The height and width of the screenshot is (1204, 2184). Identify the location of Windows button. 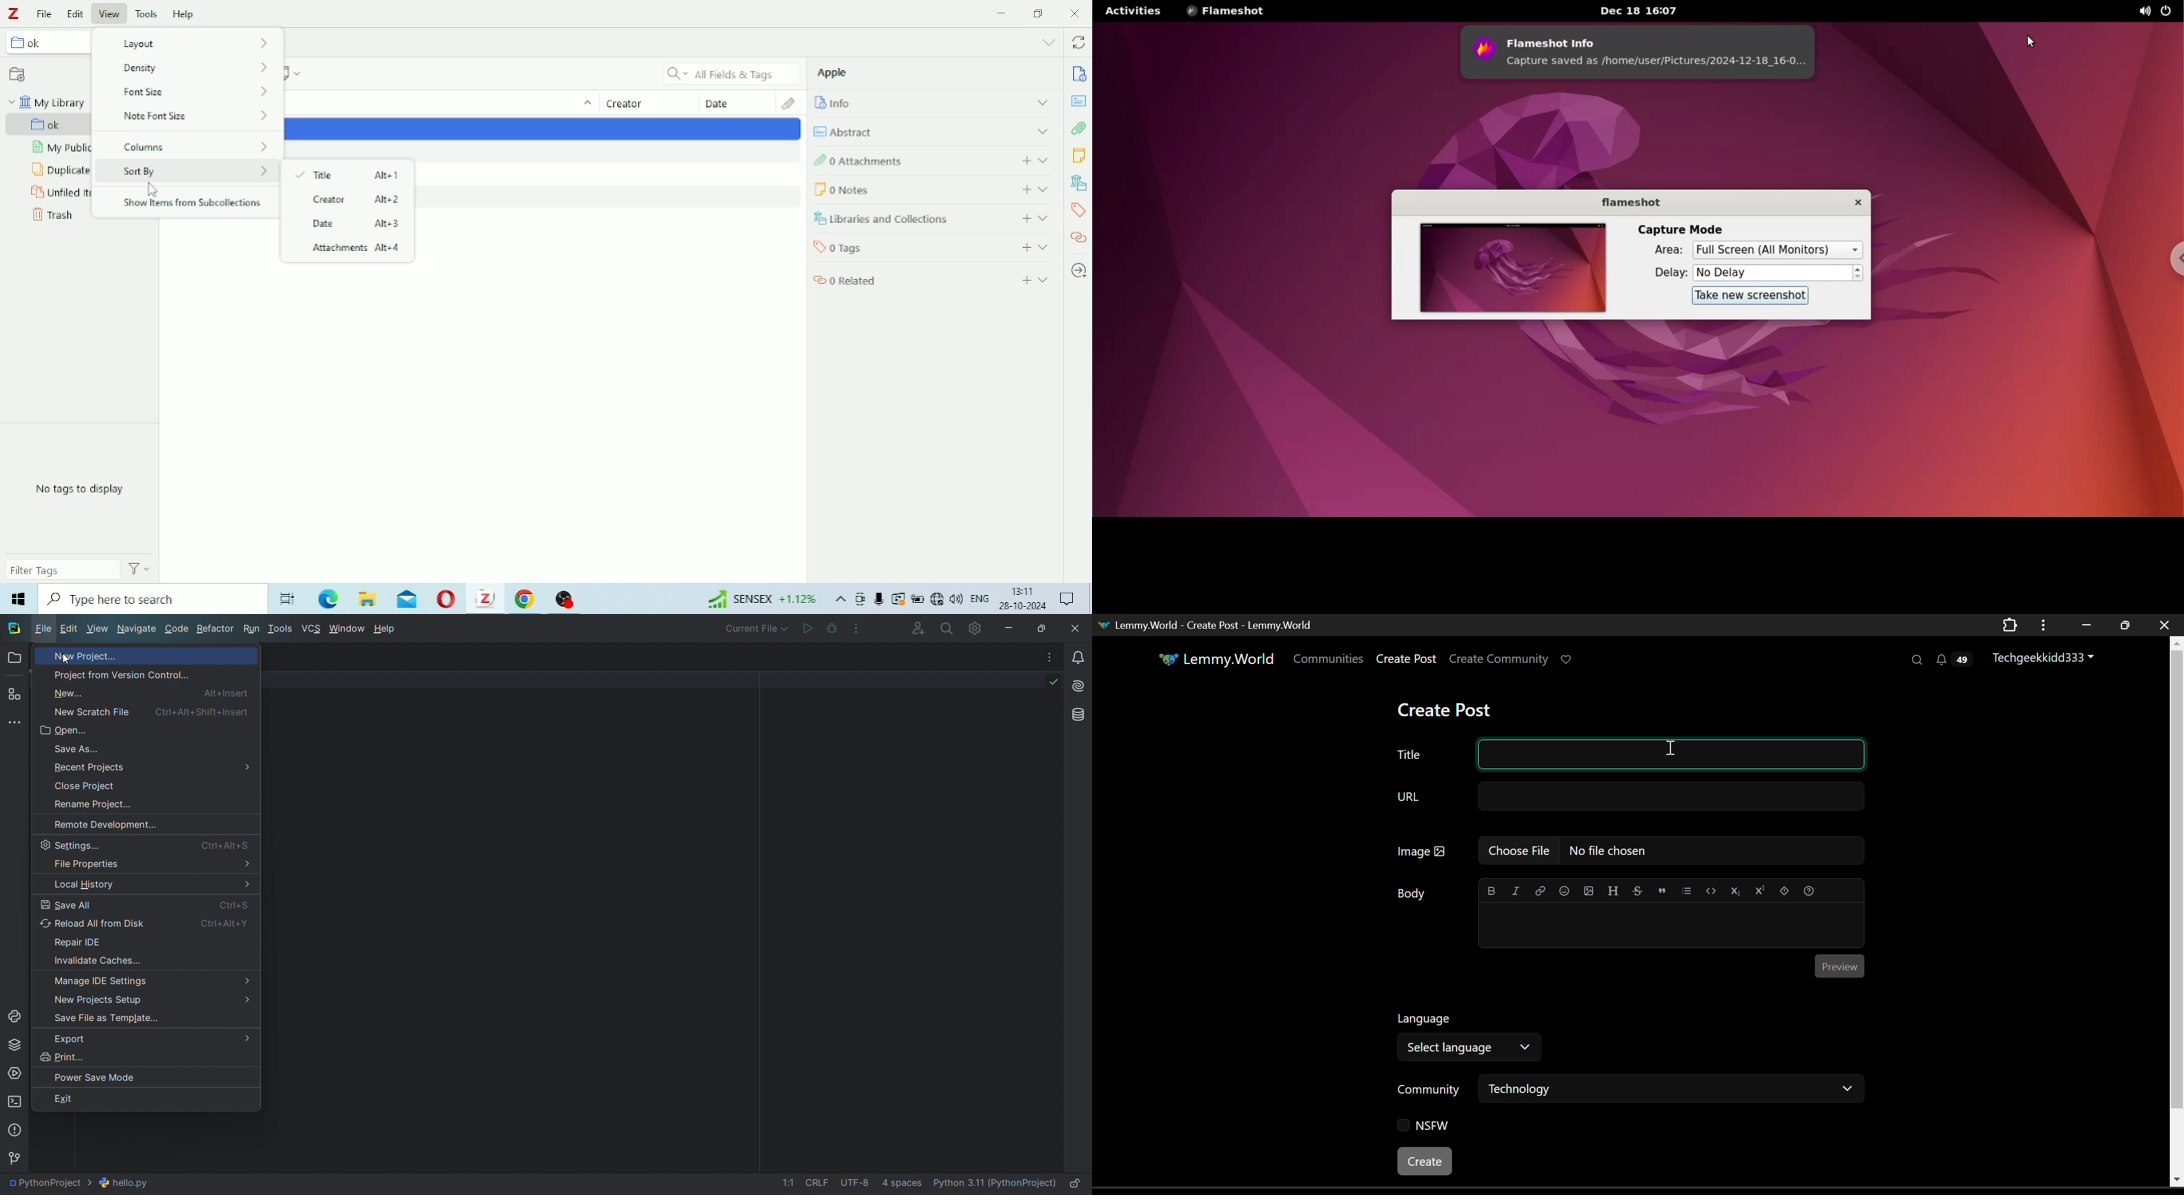
(18, 602).